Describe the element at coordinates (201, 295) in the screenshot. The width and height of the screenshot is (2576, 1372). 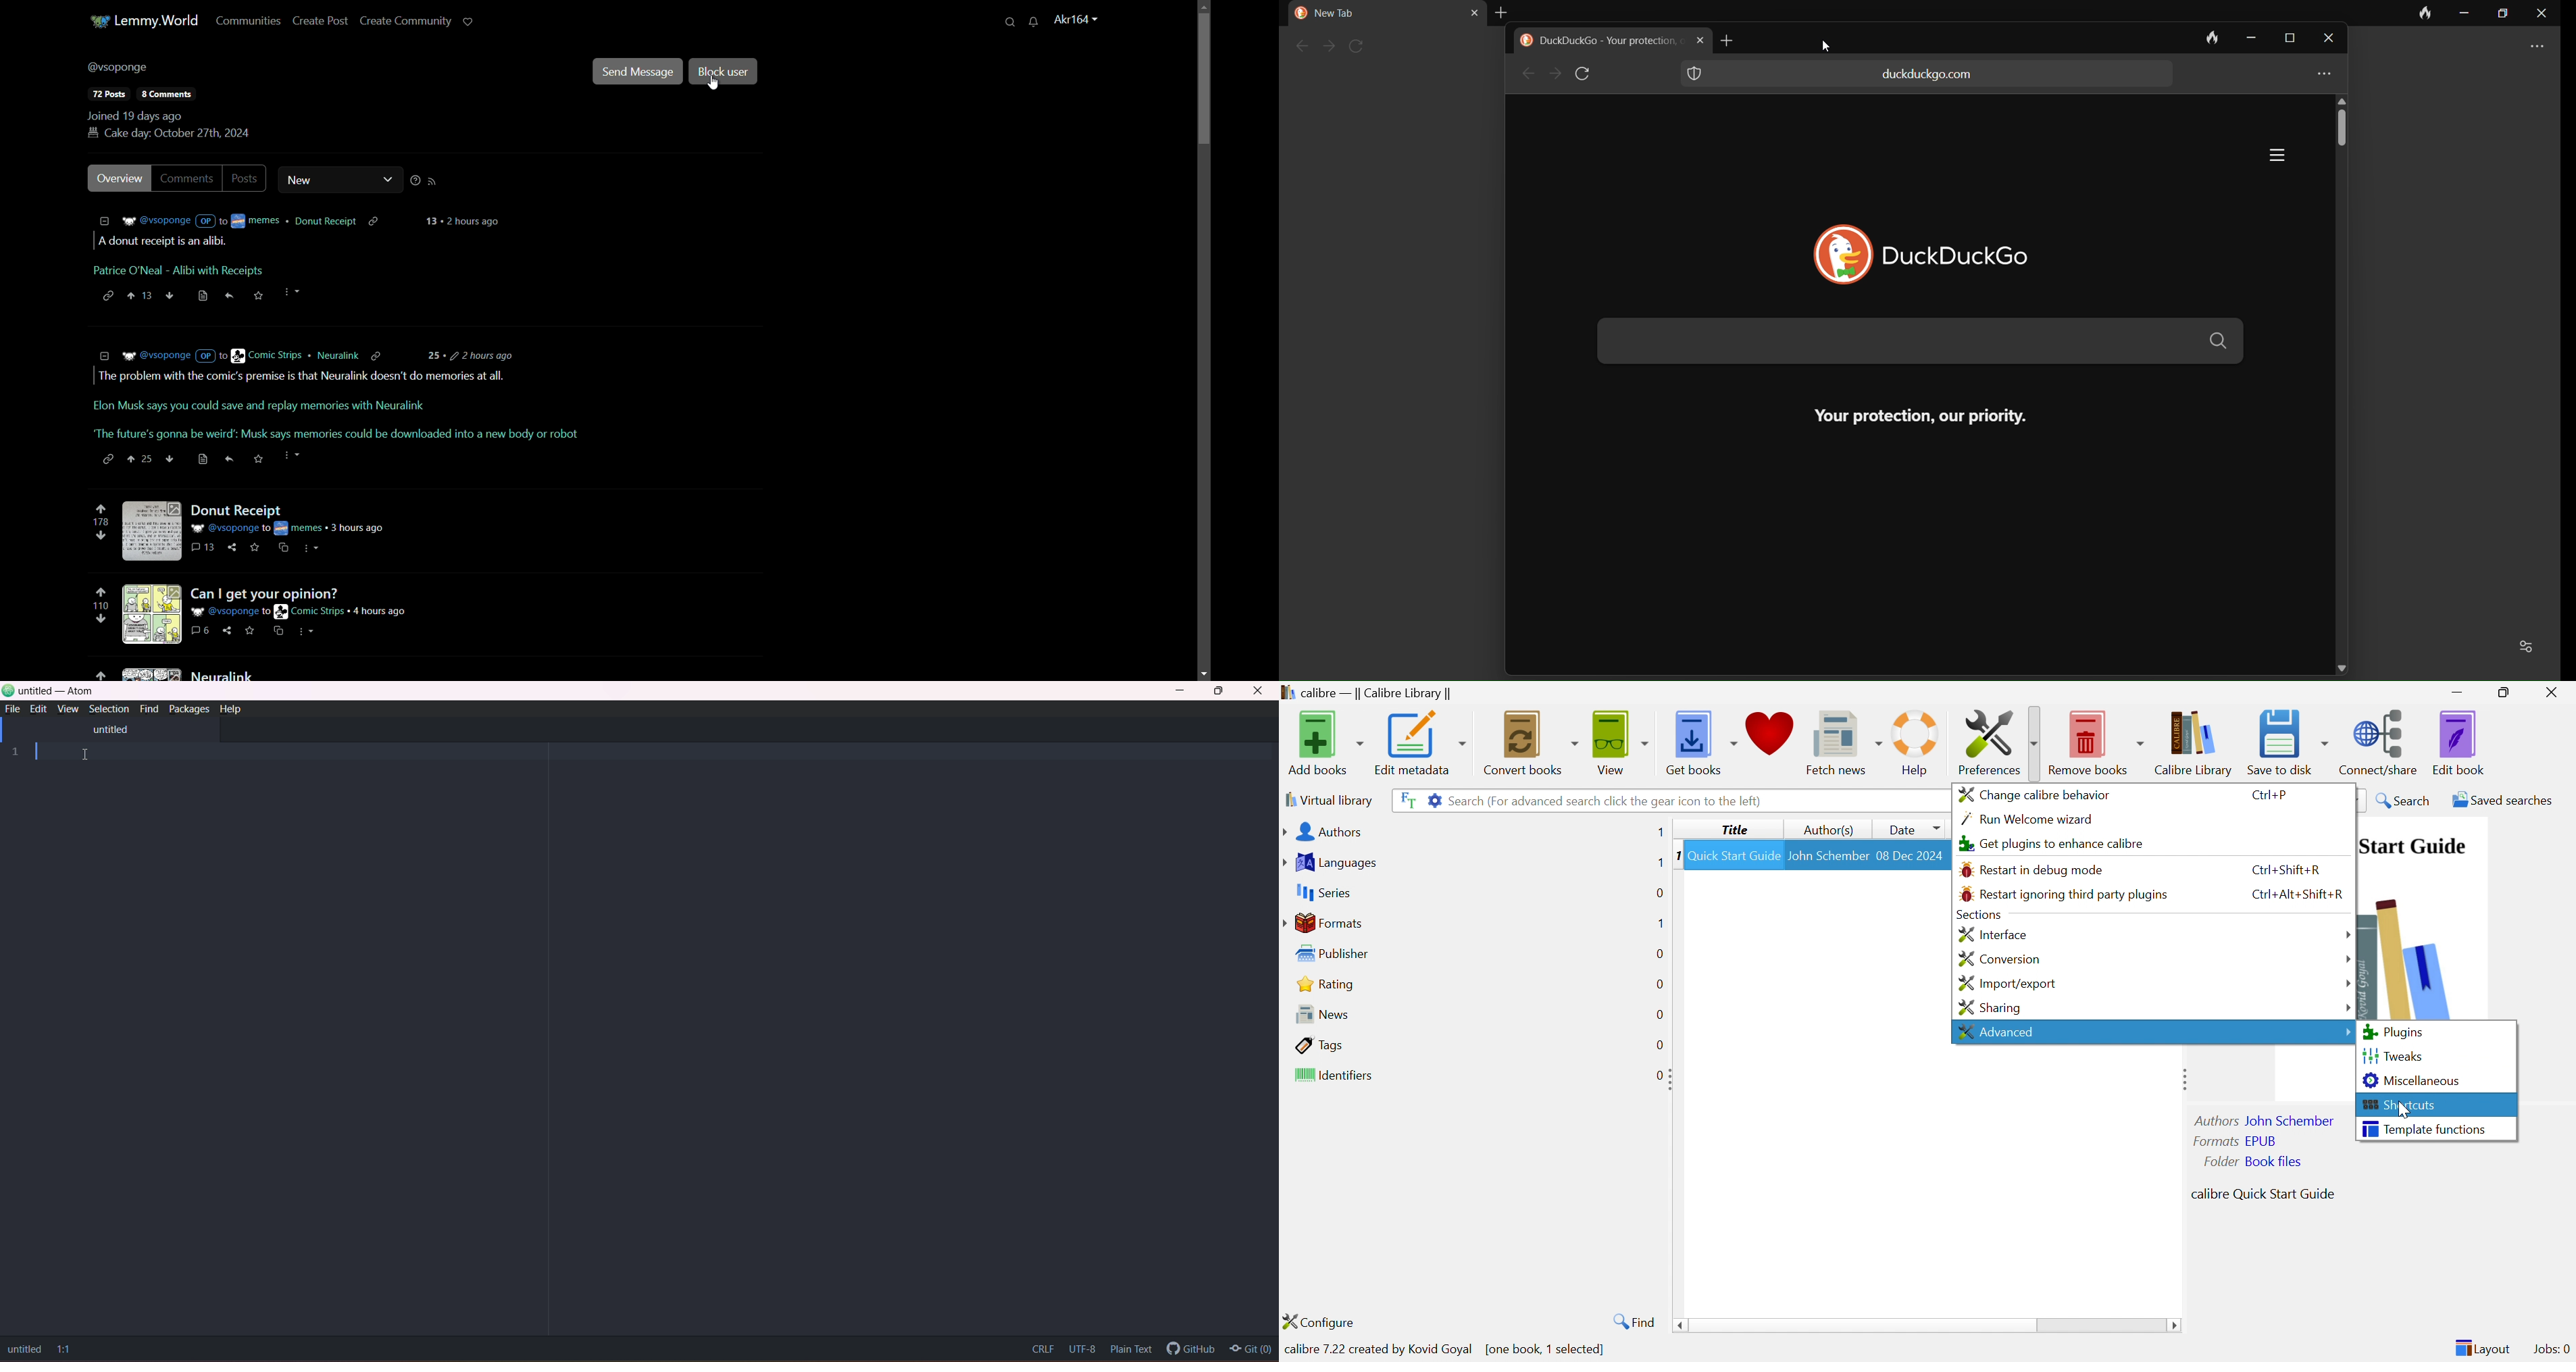
I see `save` at that location.